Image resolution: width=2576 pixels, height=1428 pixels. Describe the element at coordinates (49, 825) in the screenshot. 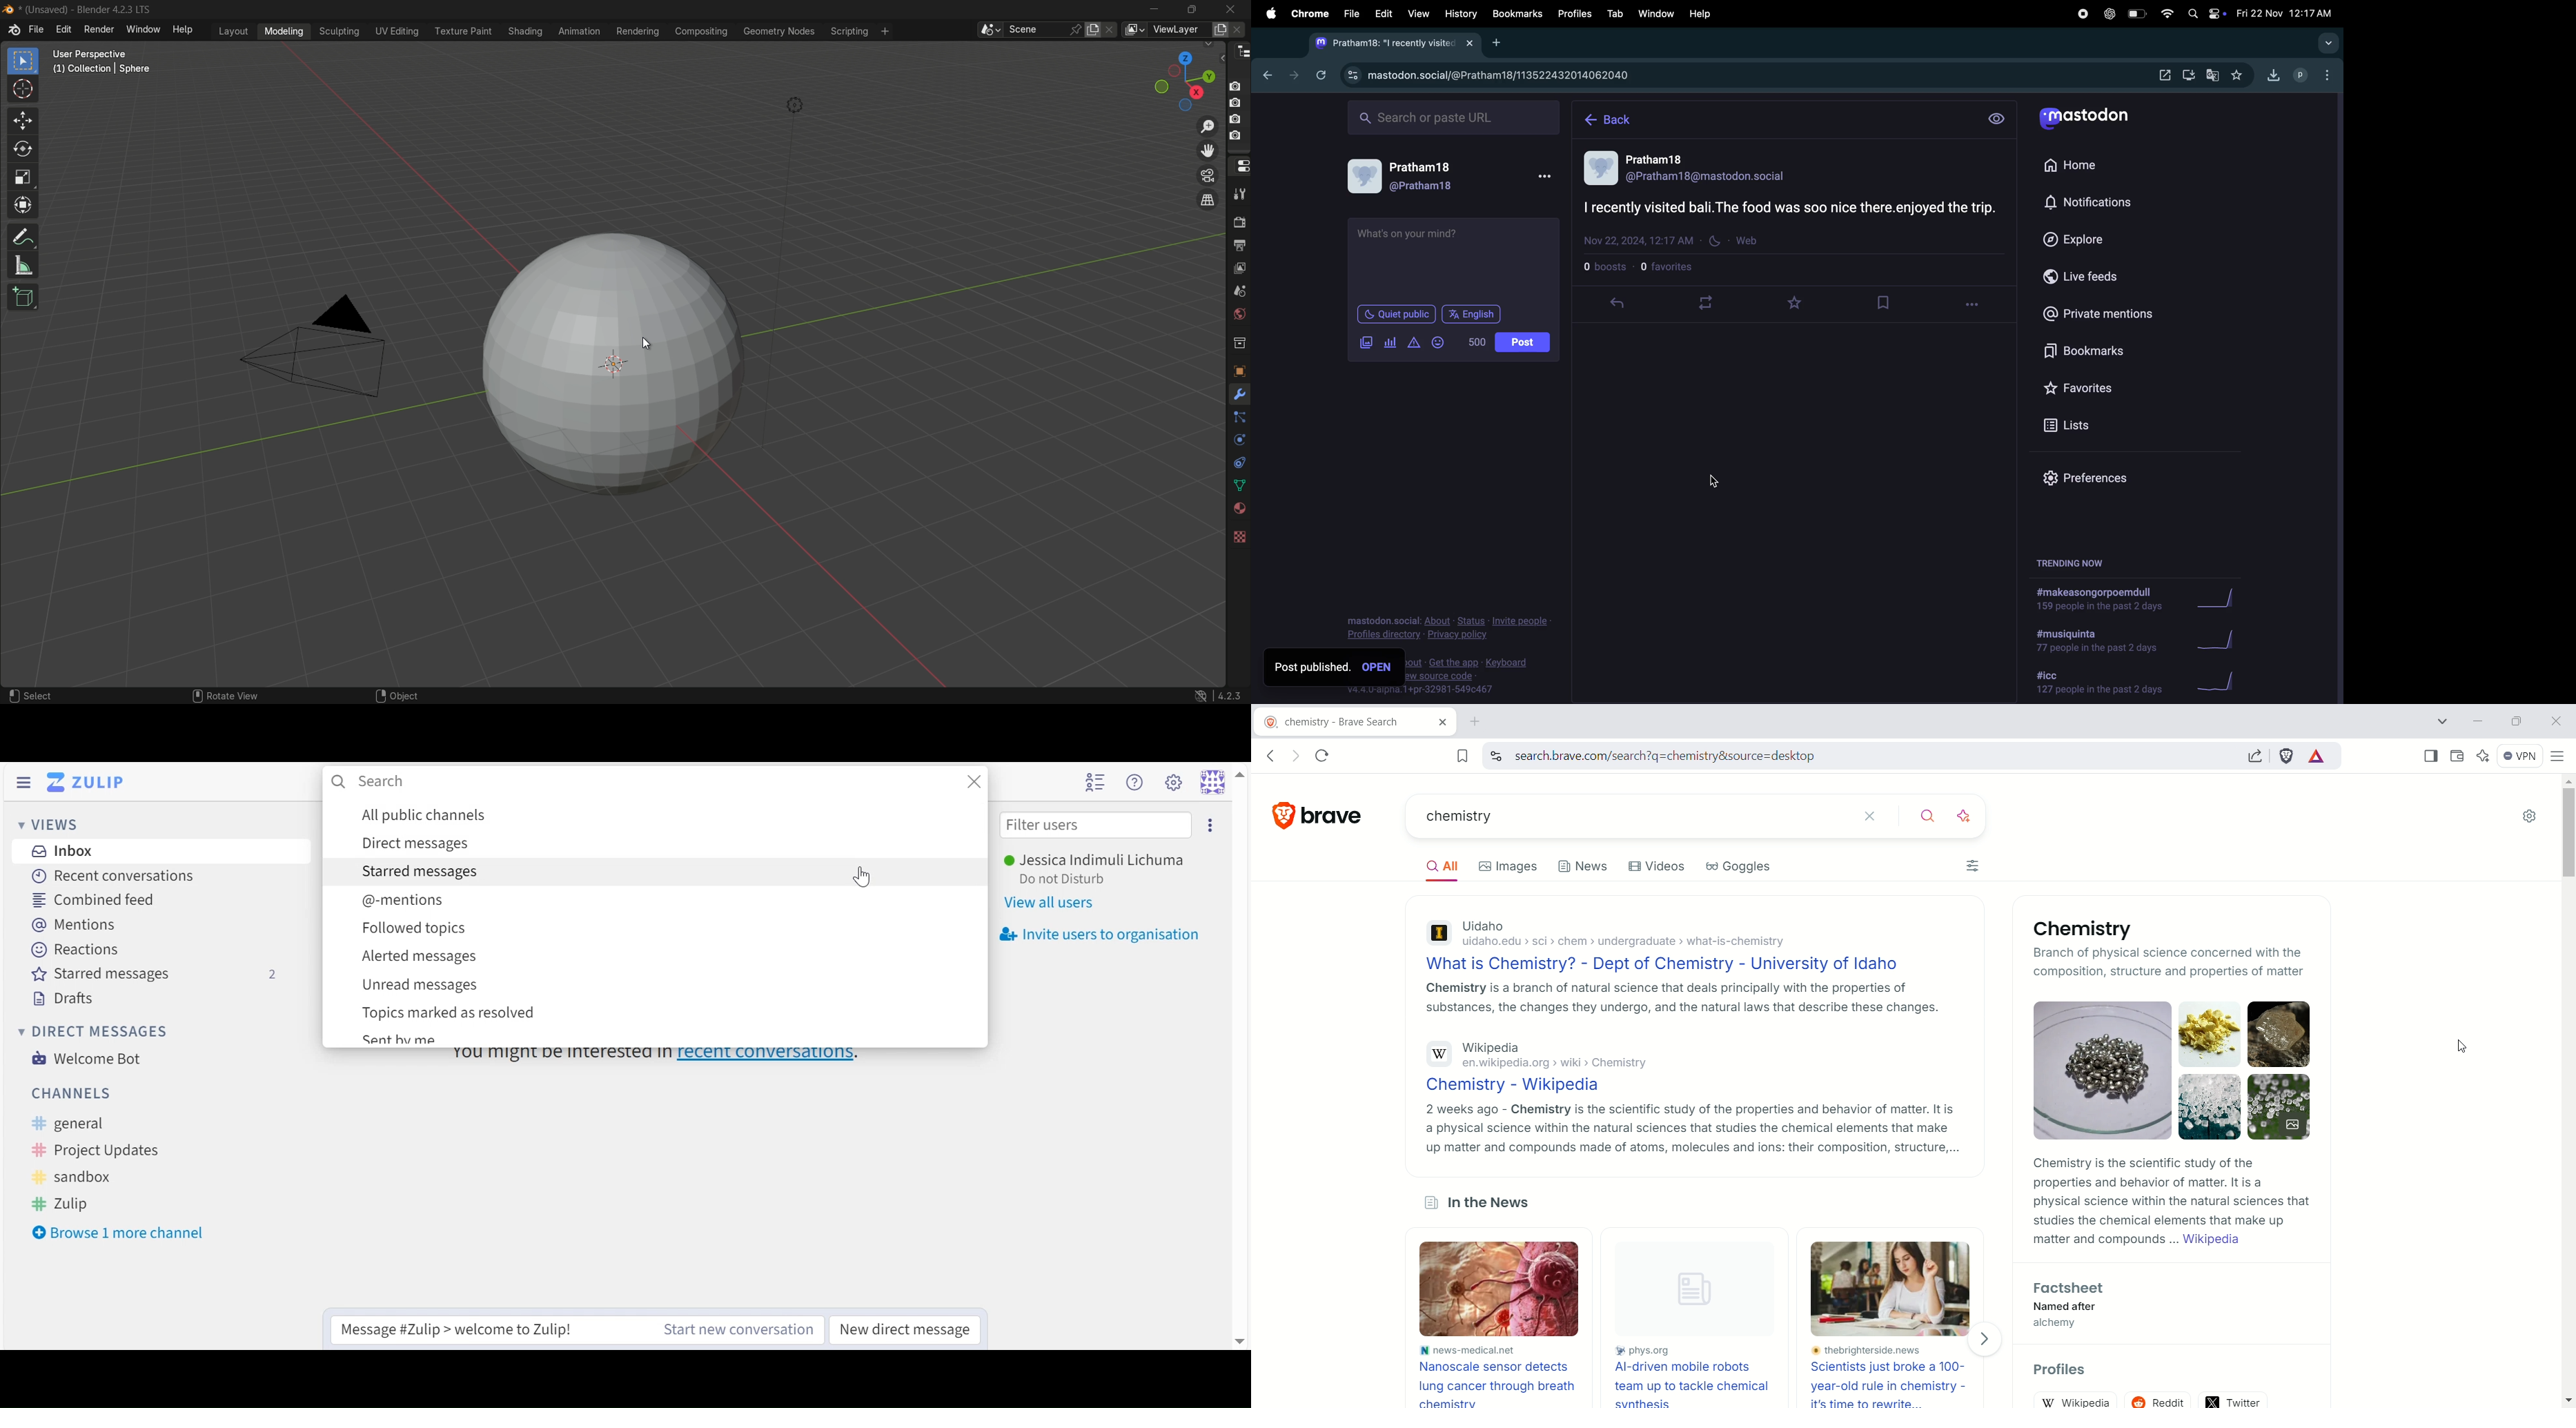

I see `Views` at that location.